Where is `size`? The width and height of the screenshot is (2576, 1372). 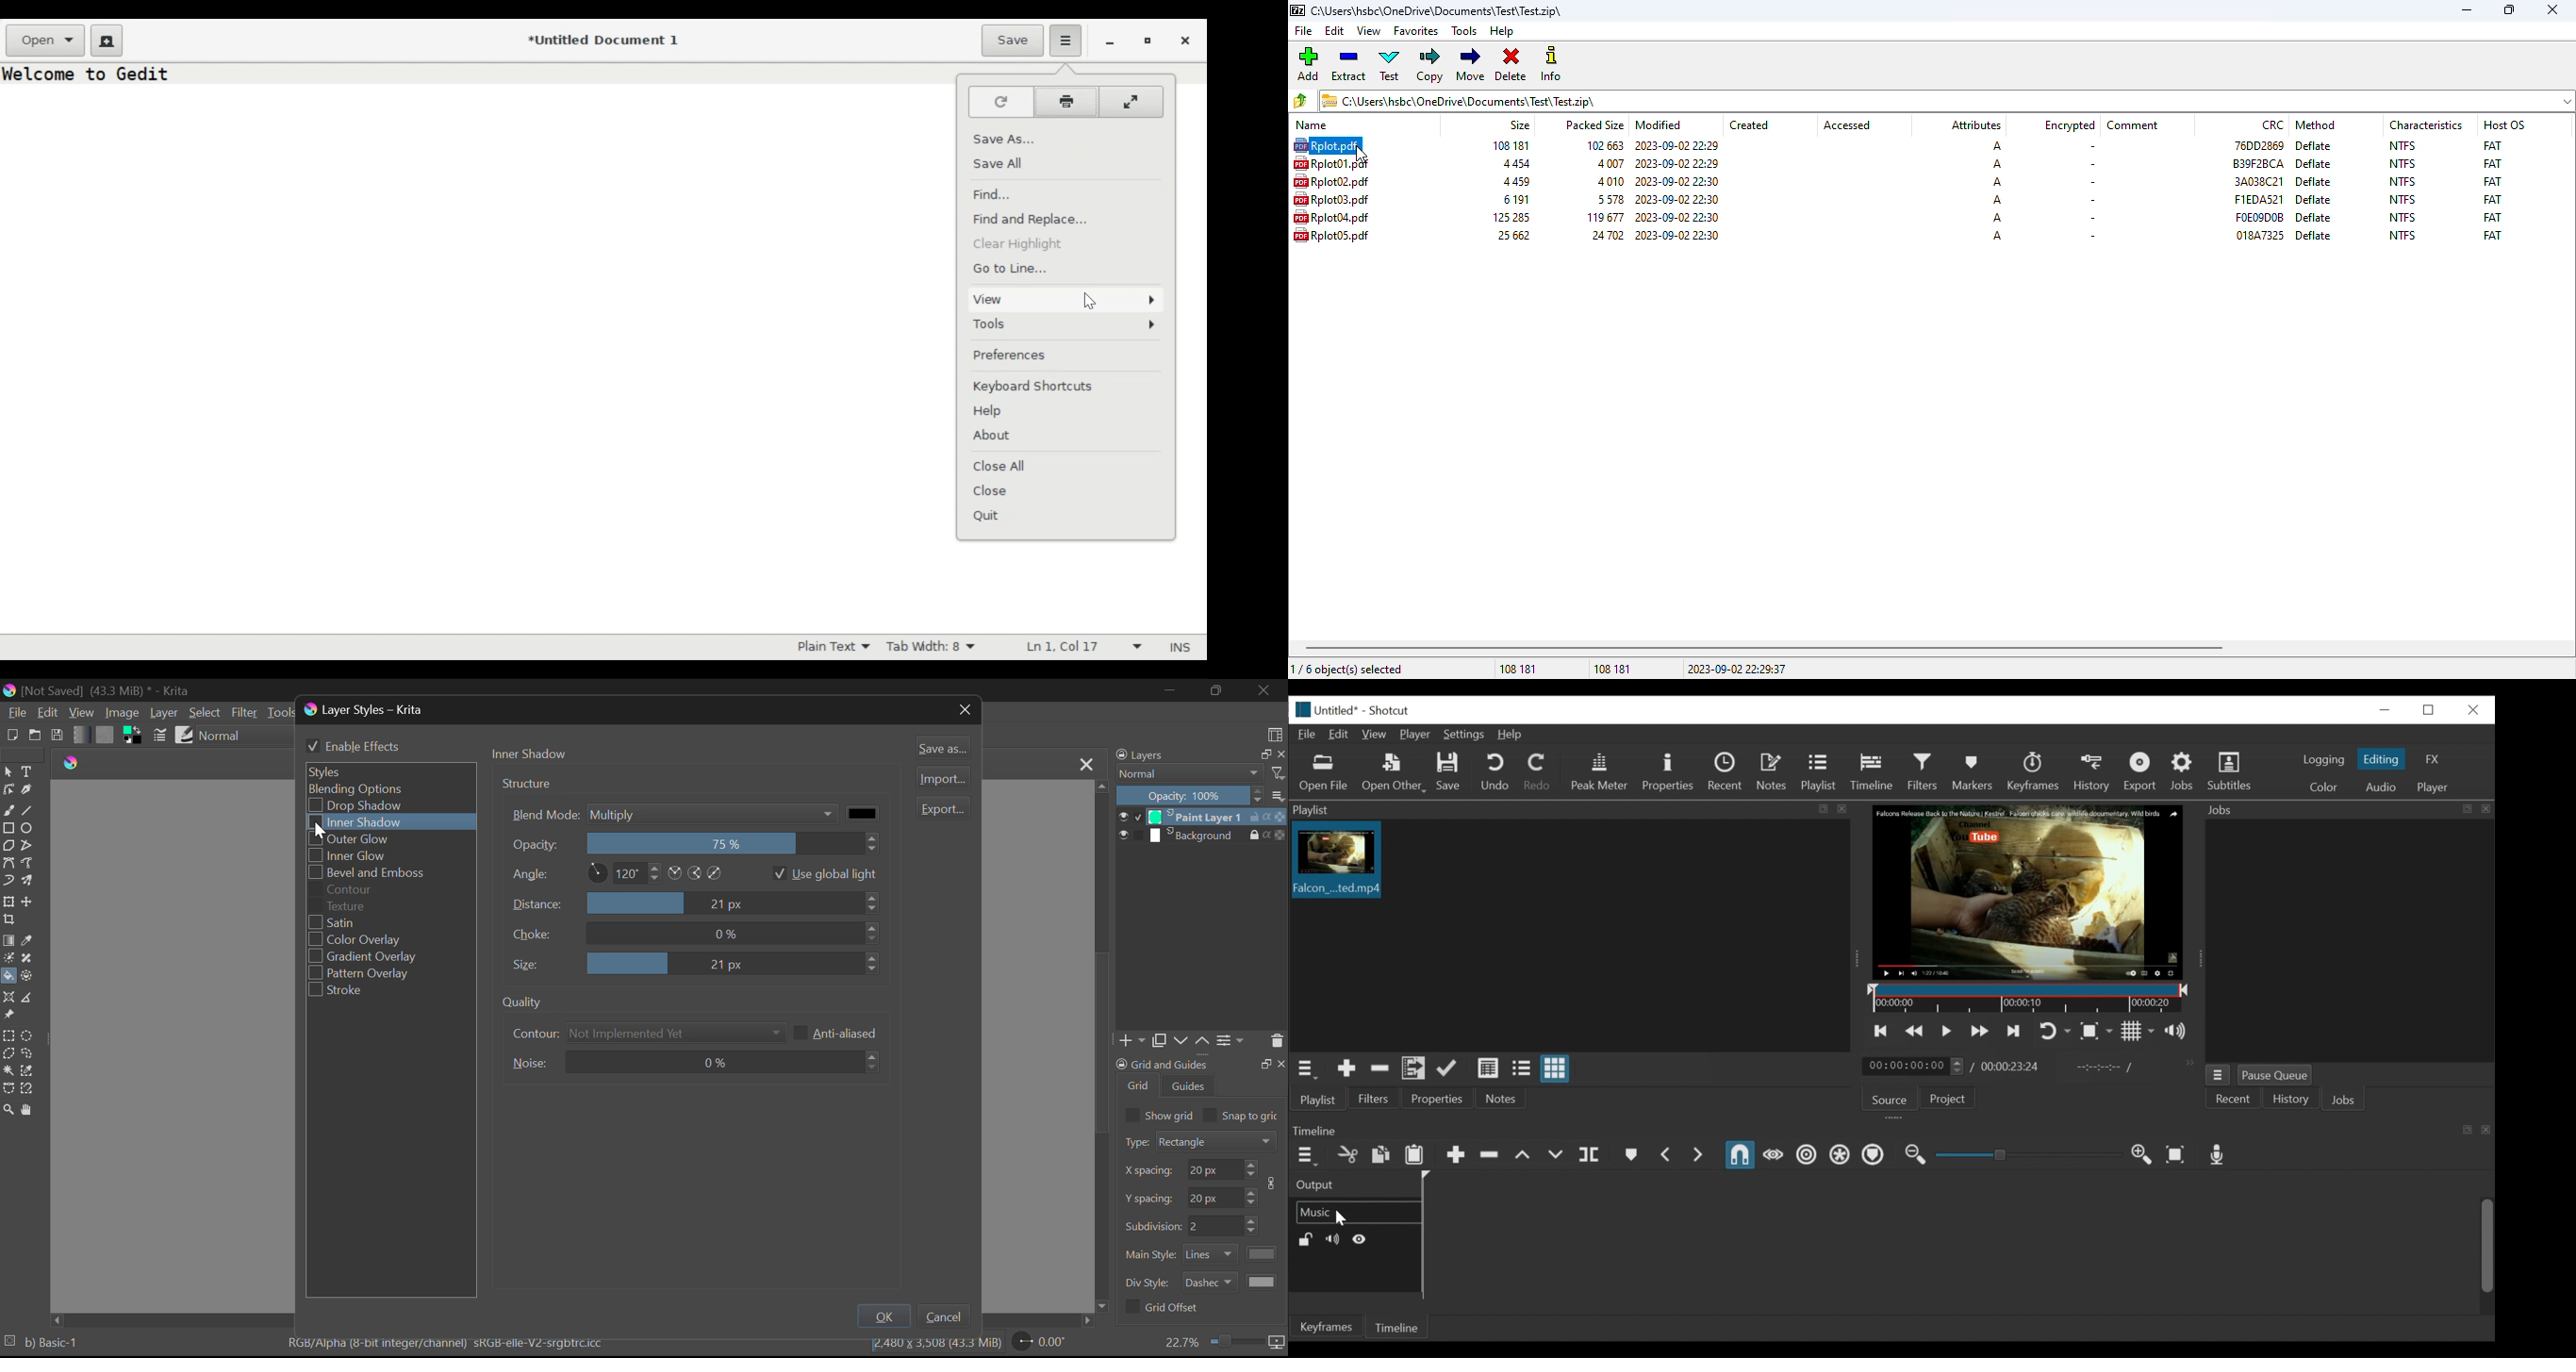 size is located at coordinates (1509, 217).